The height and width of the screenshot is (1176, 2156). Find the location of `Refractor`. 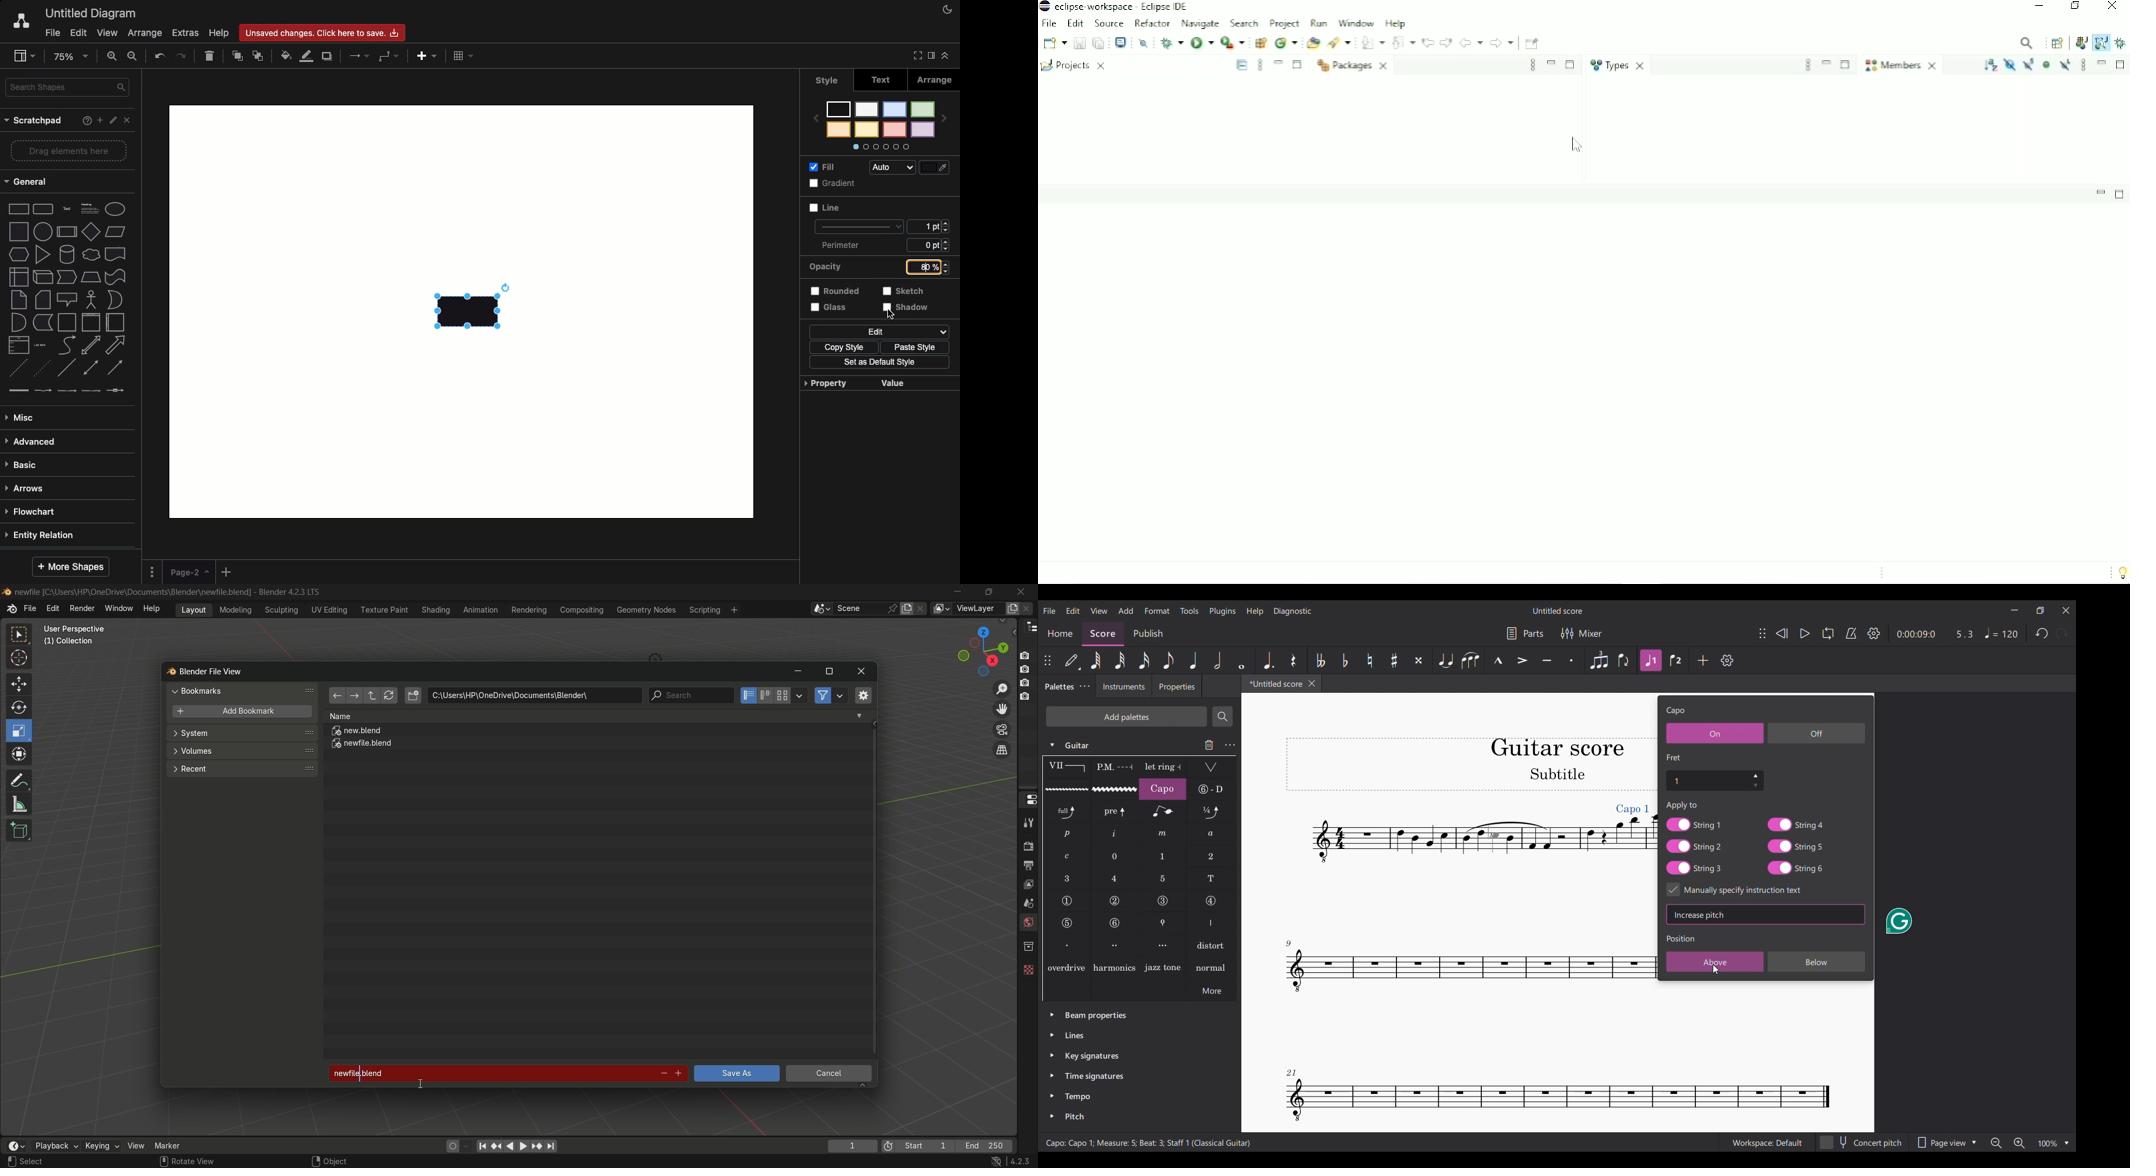

Refractor is located at coordinates (1153, 22).